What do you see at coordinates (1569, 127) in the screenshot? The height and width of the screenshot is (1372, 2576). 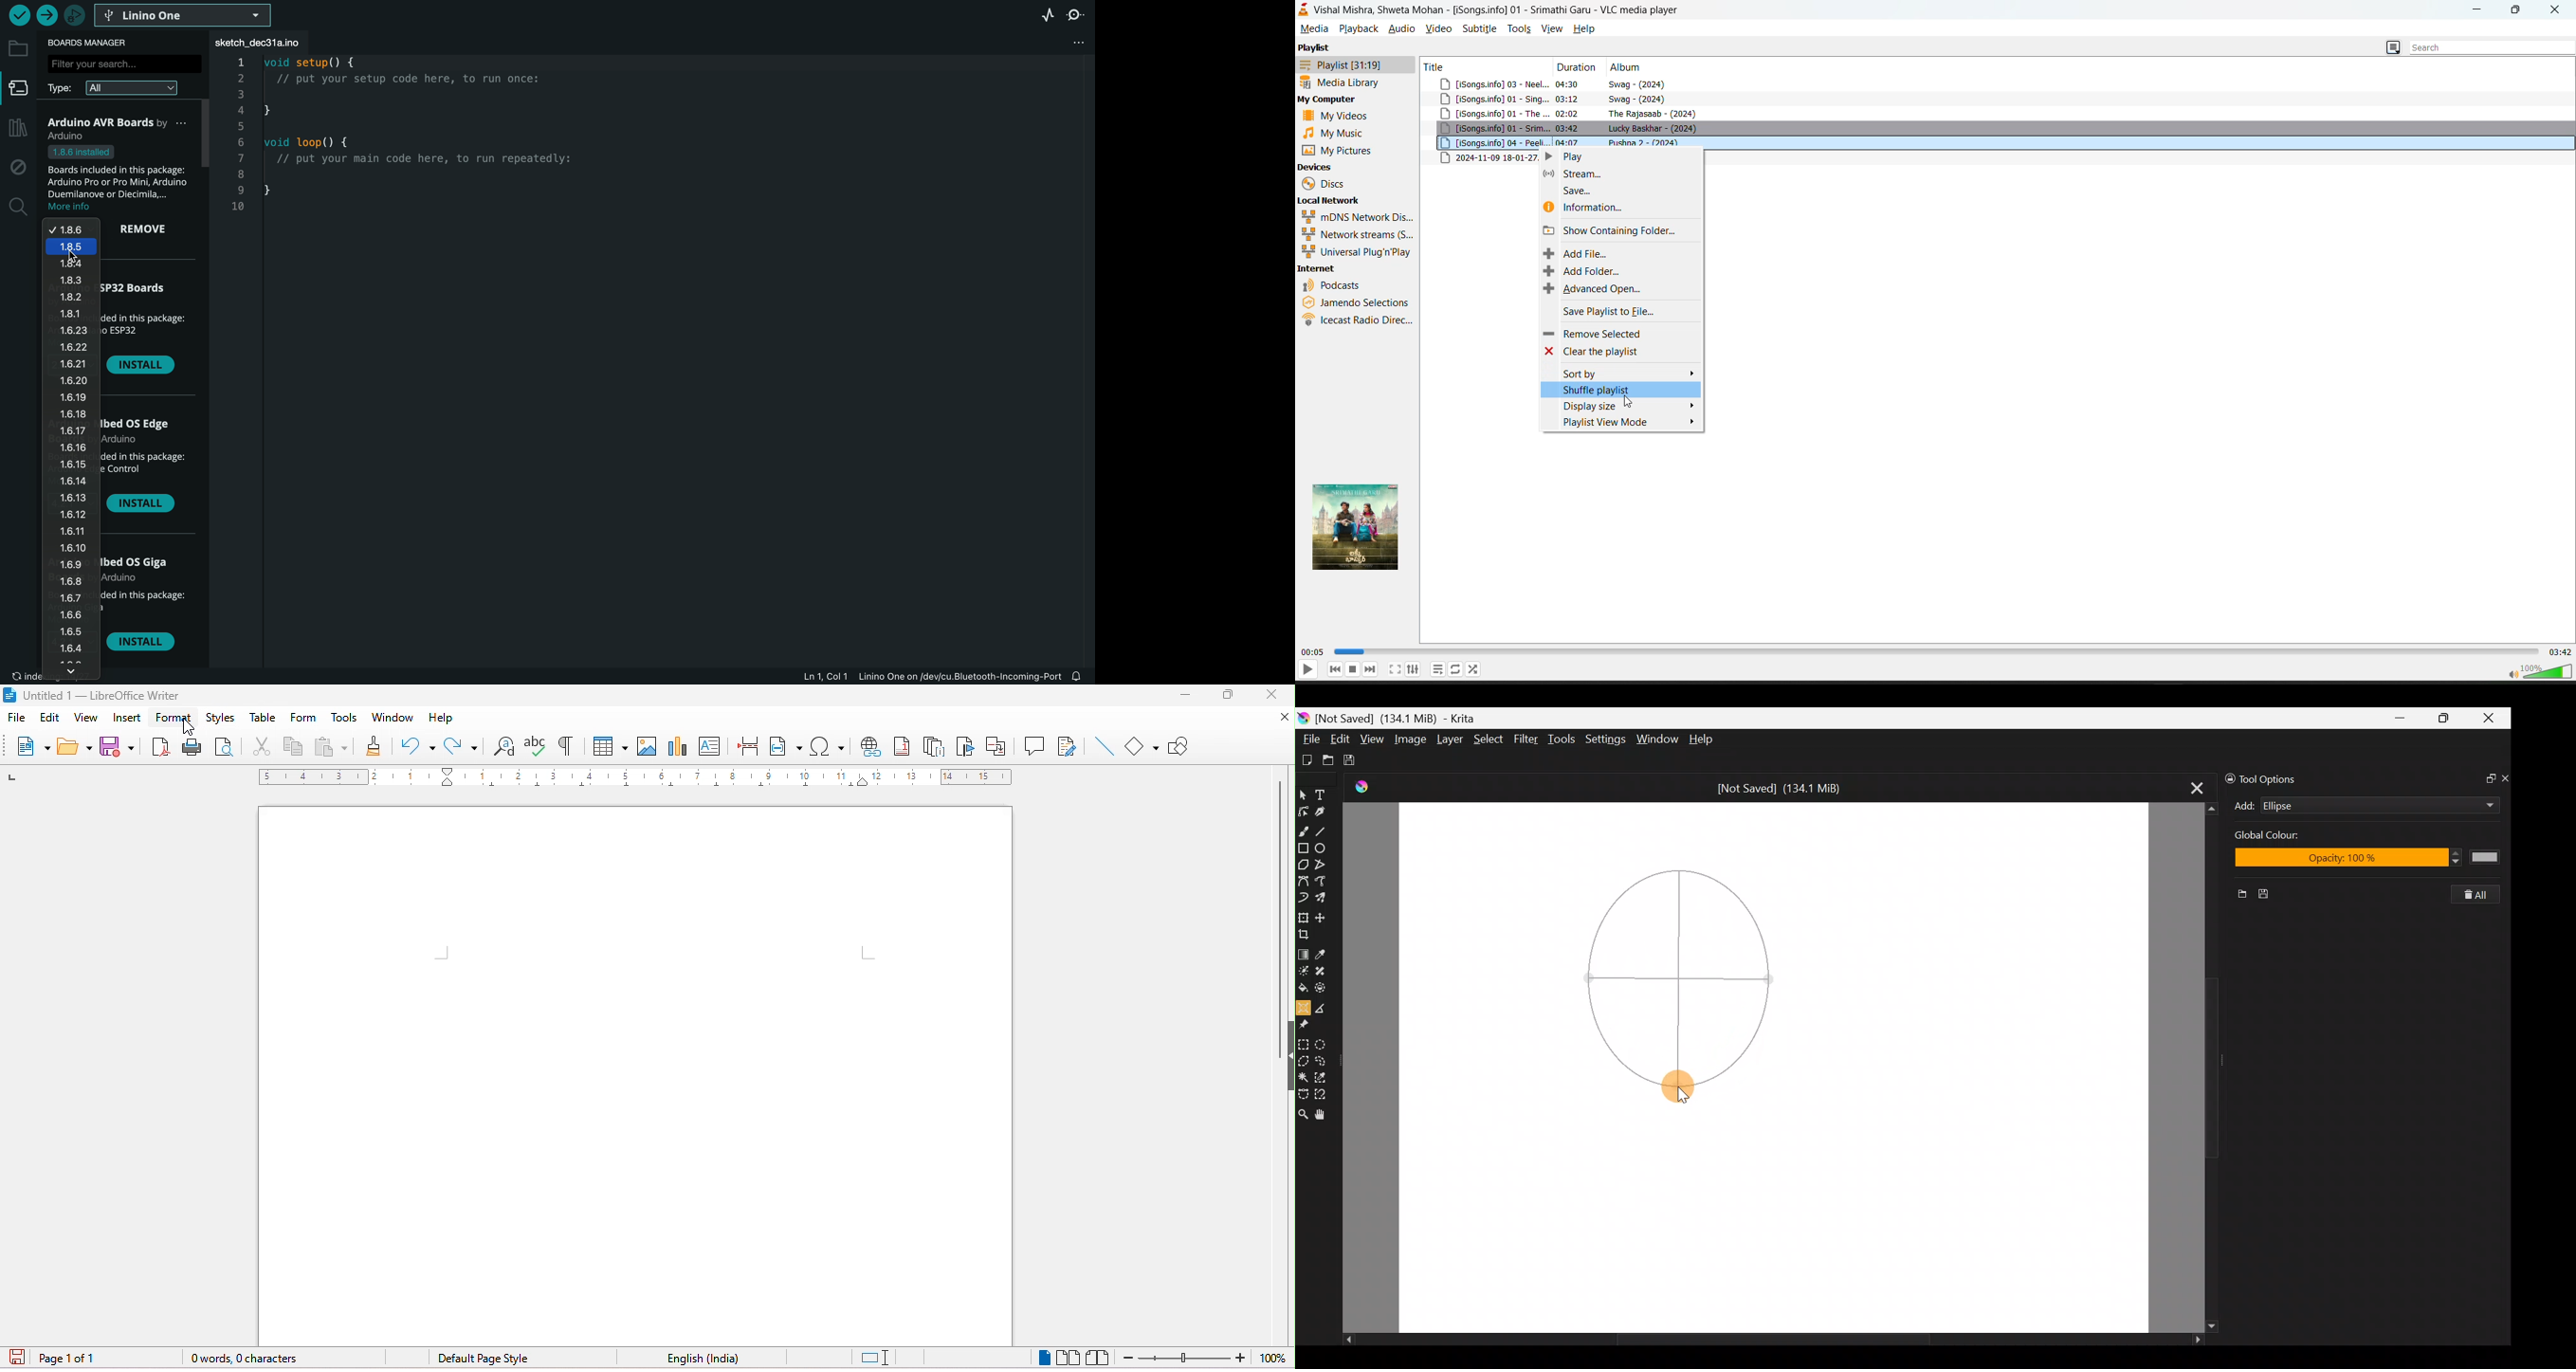 I see `03:42` at bounding box center [1569, 127].